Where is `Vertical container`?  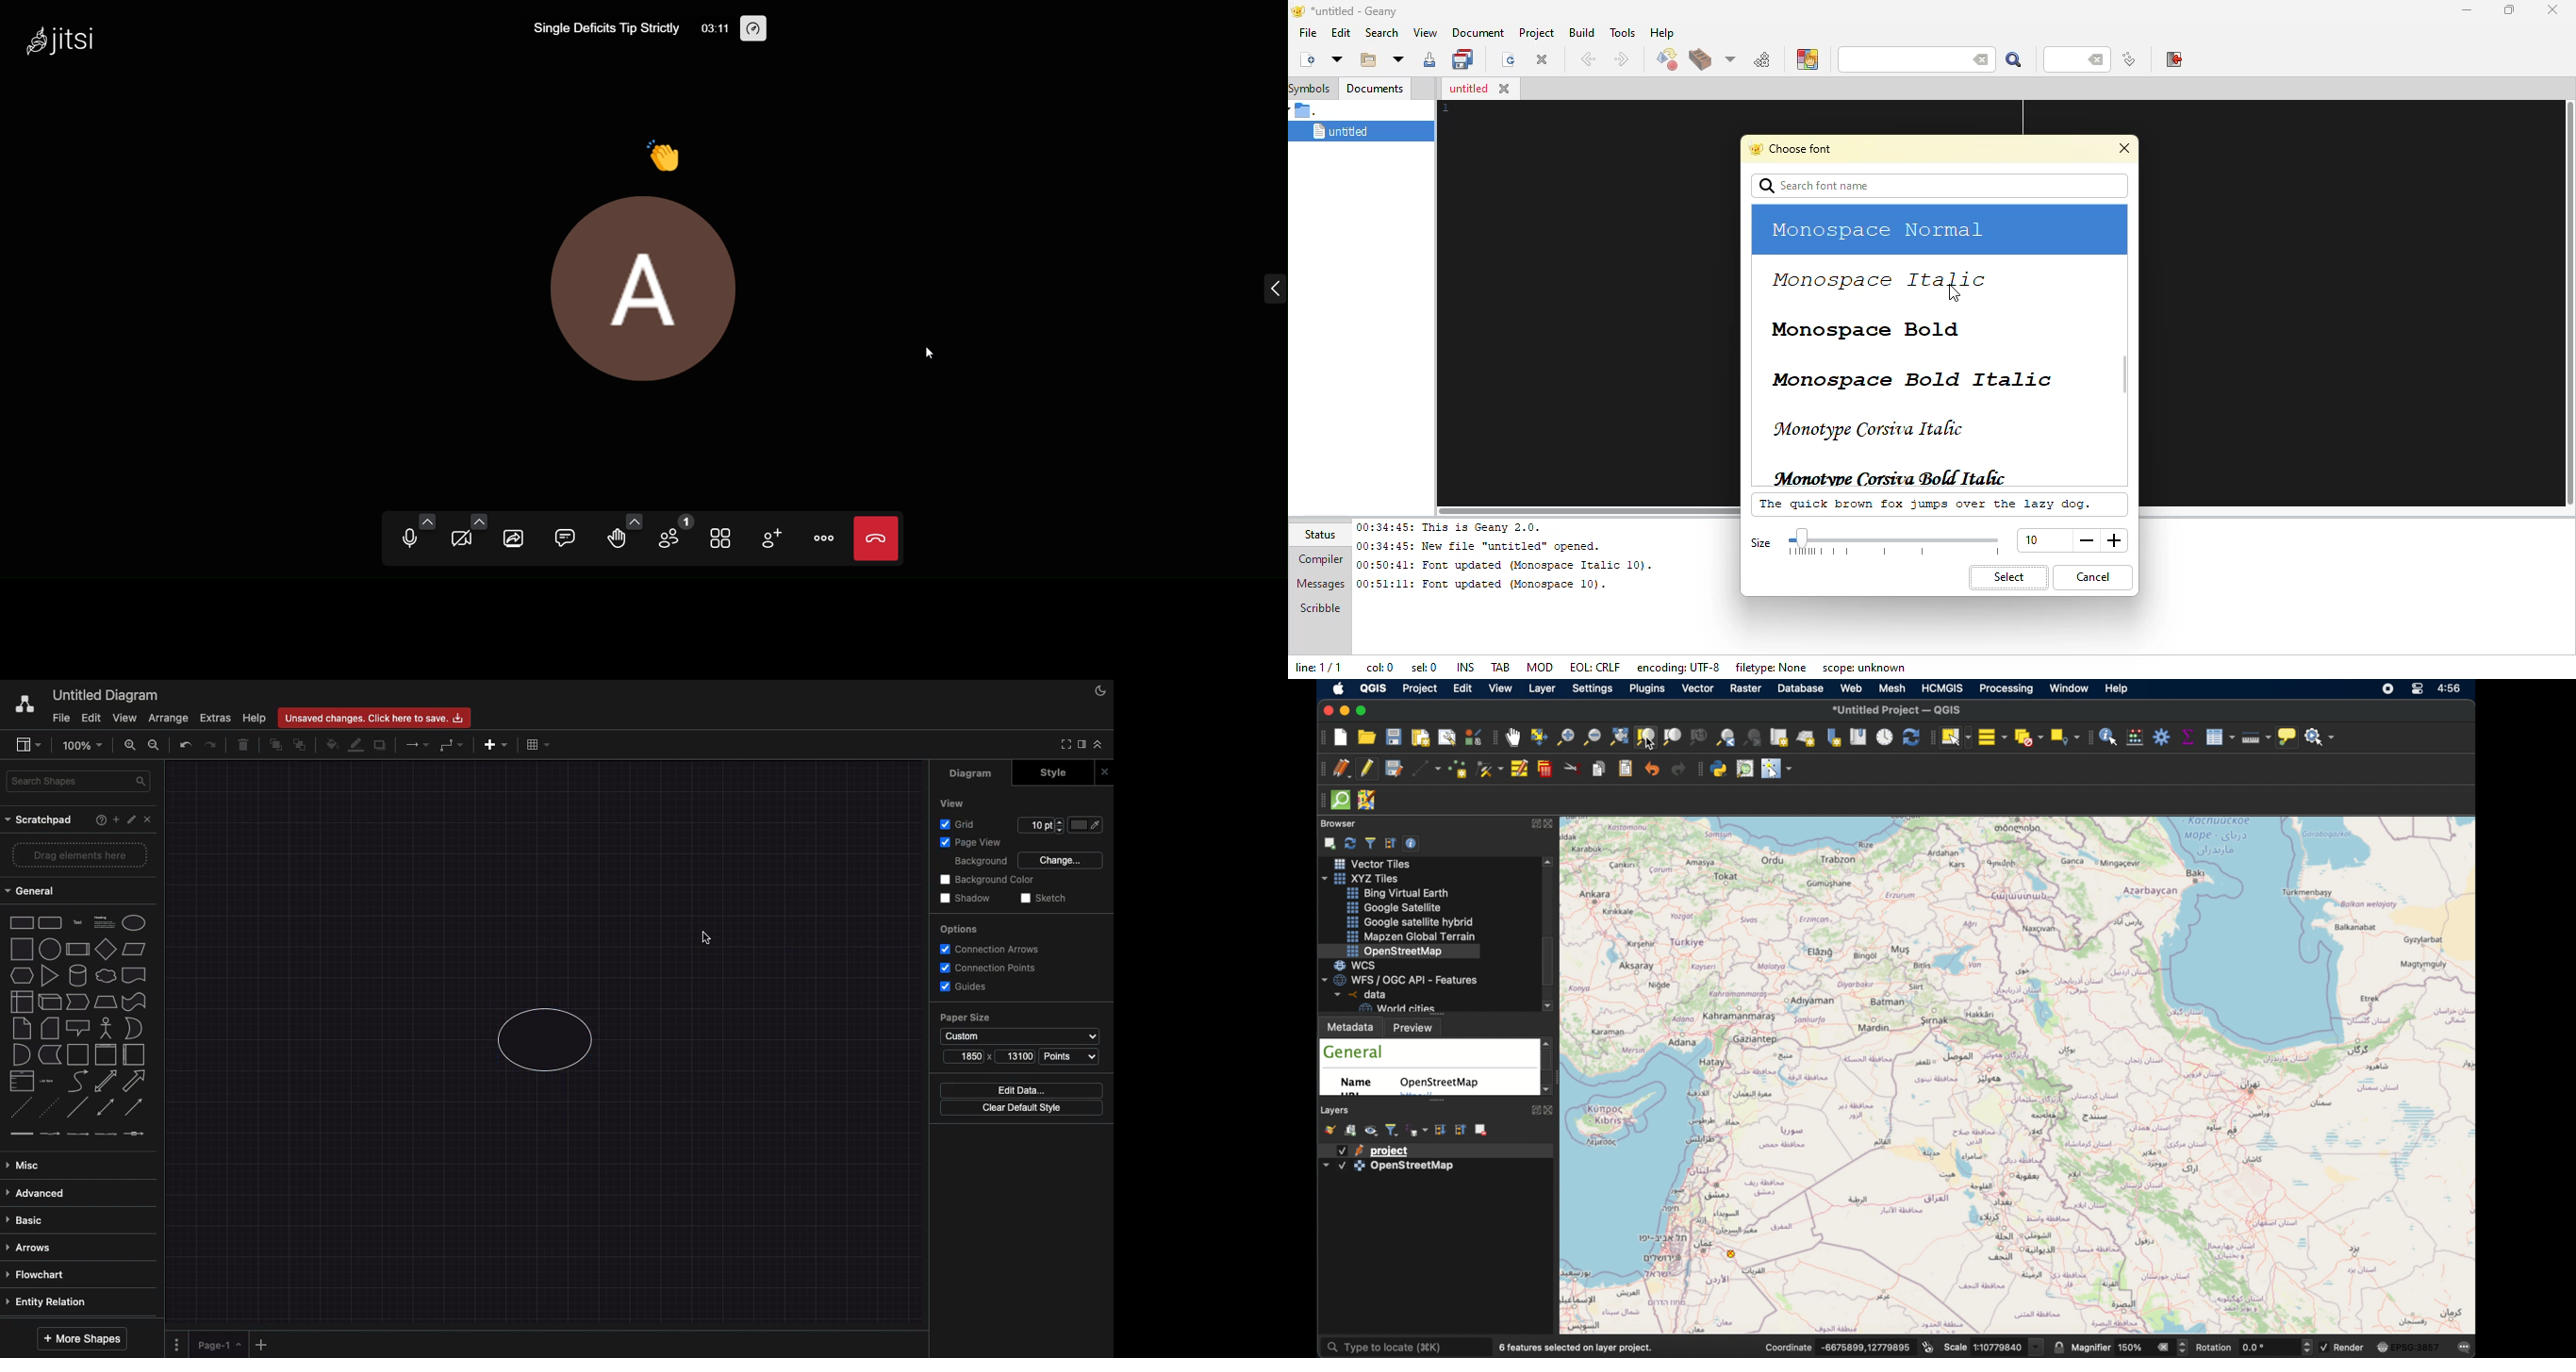
Vertical container is located at coordinates (106, 1053).